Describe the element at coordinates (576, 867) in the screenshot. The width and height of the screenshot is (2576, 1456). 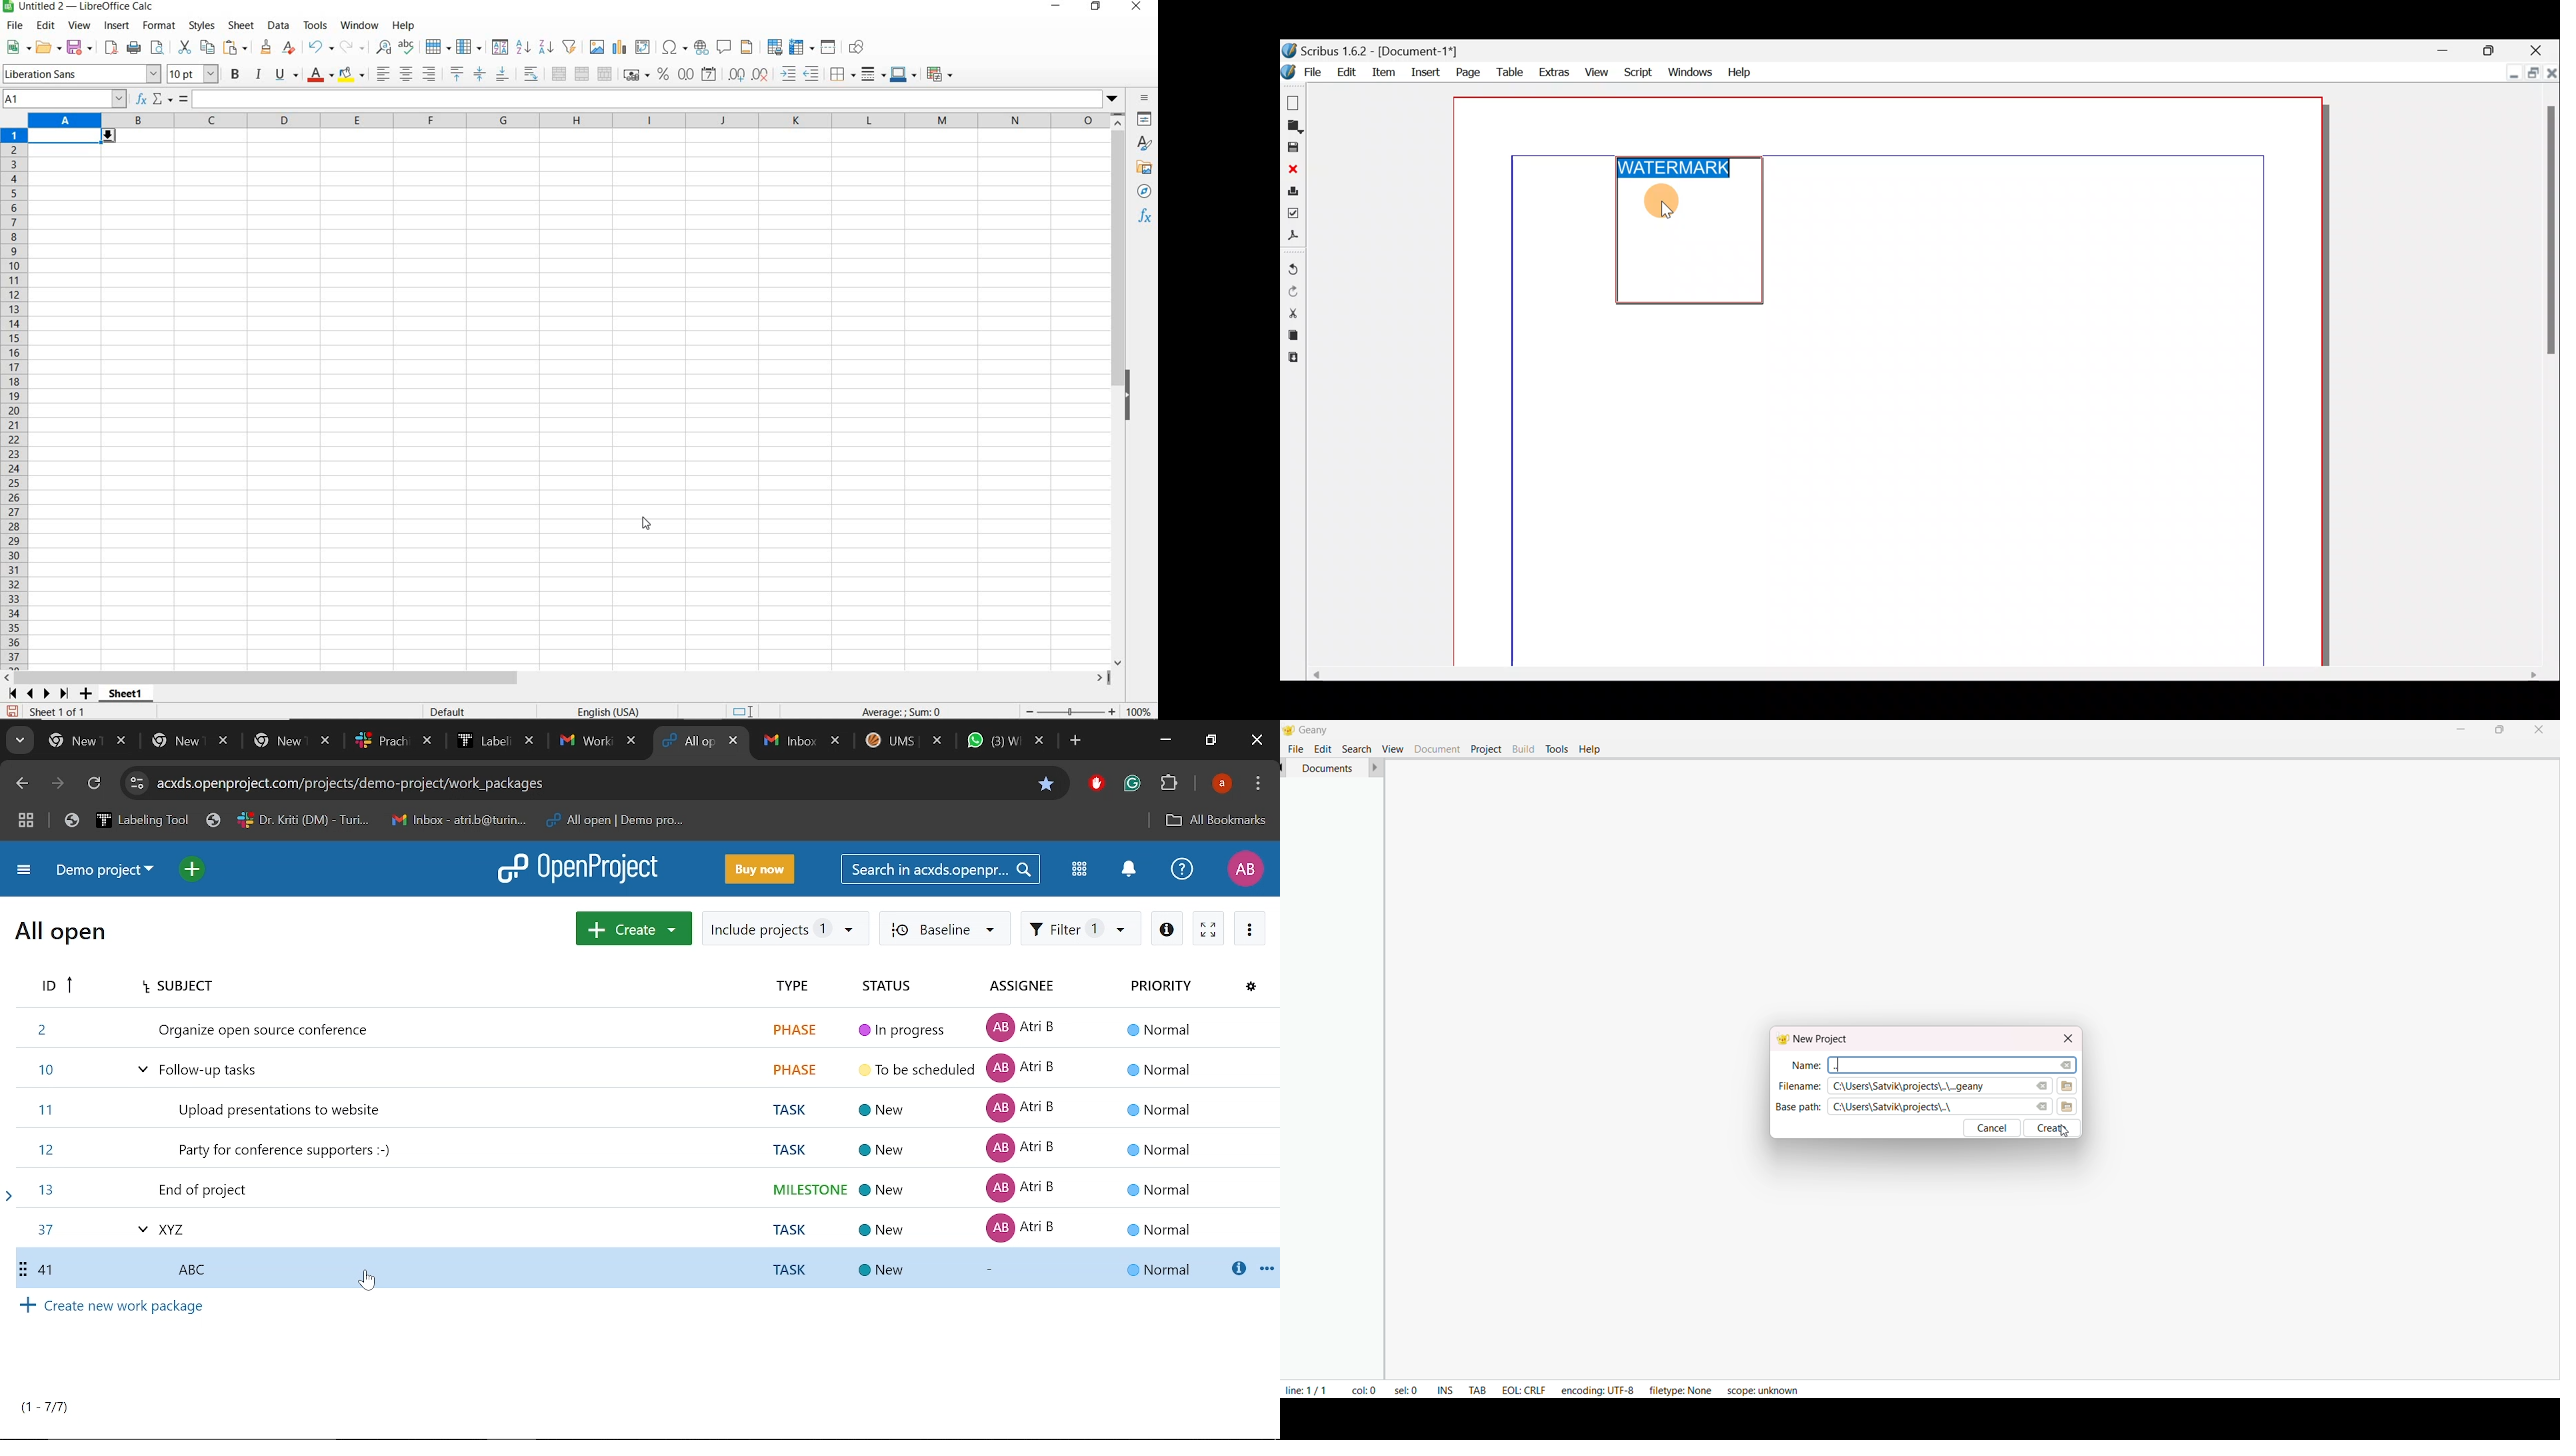
I see `Open project logo` at that location.